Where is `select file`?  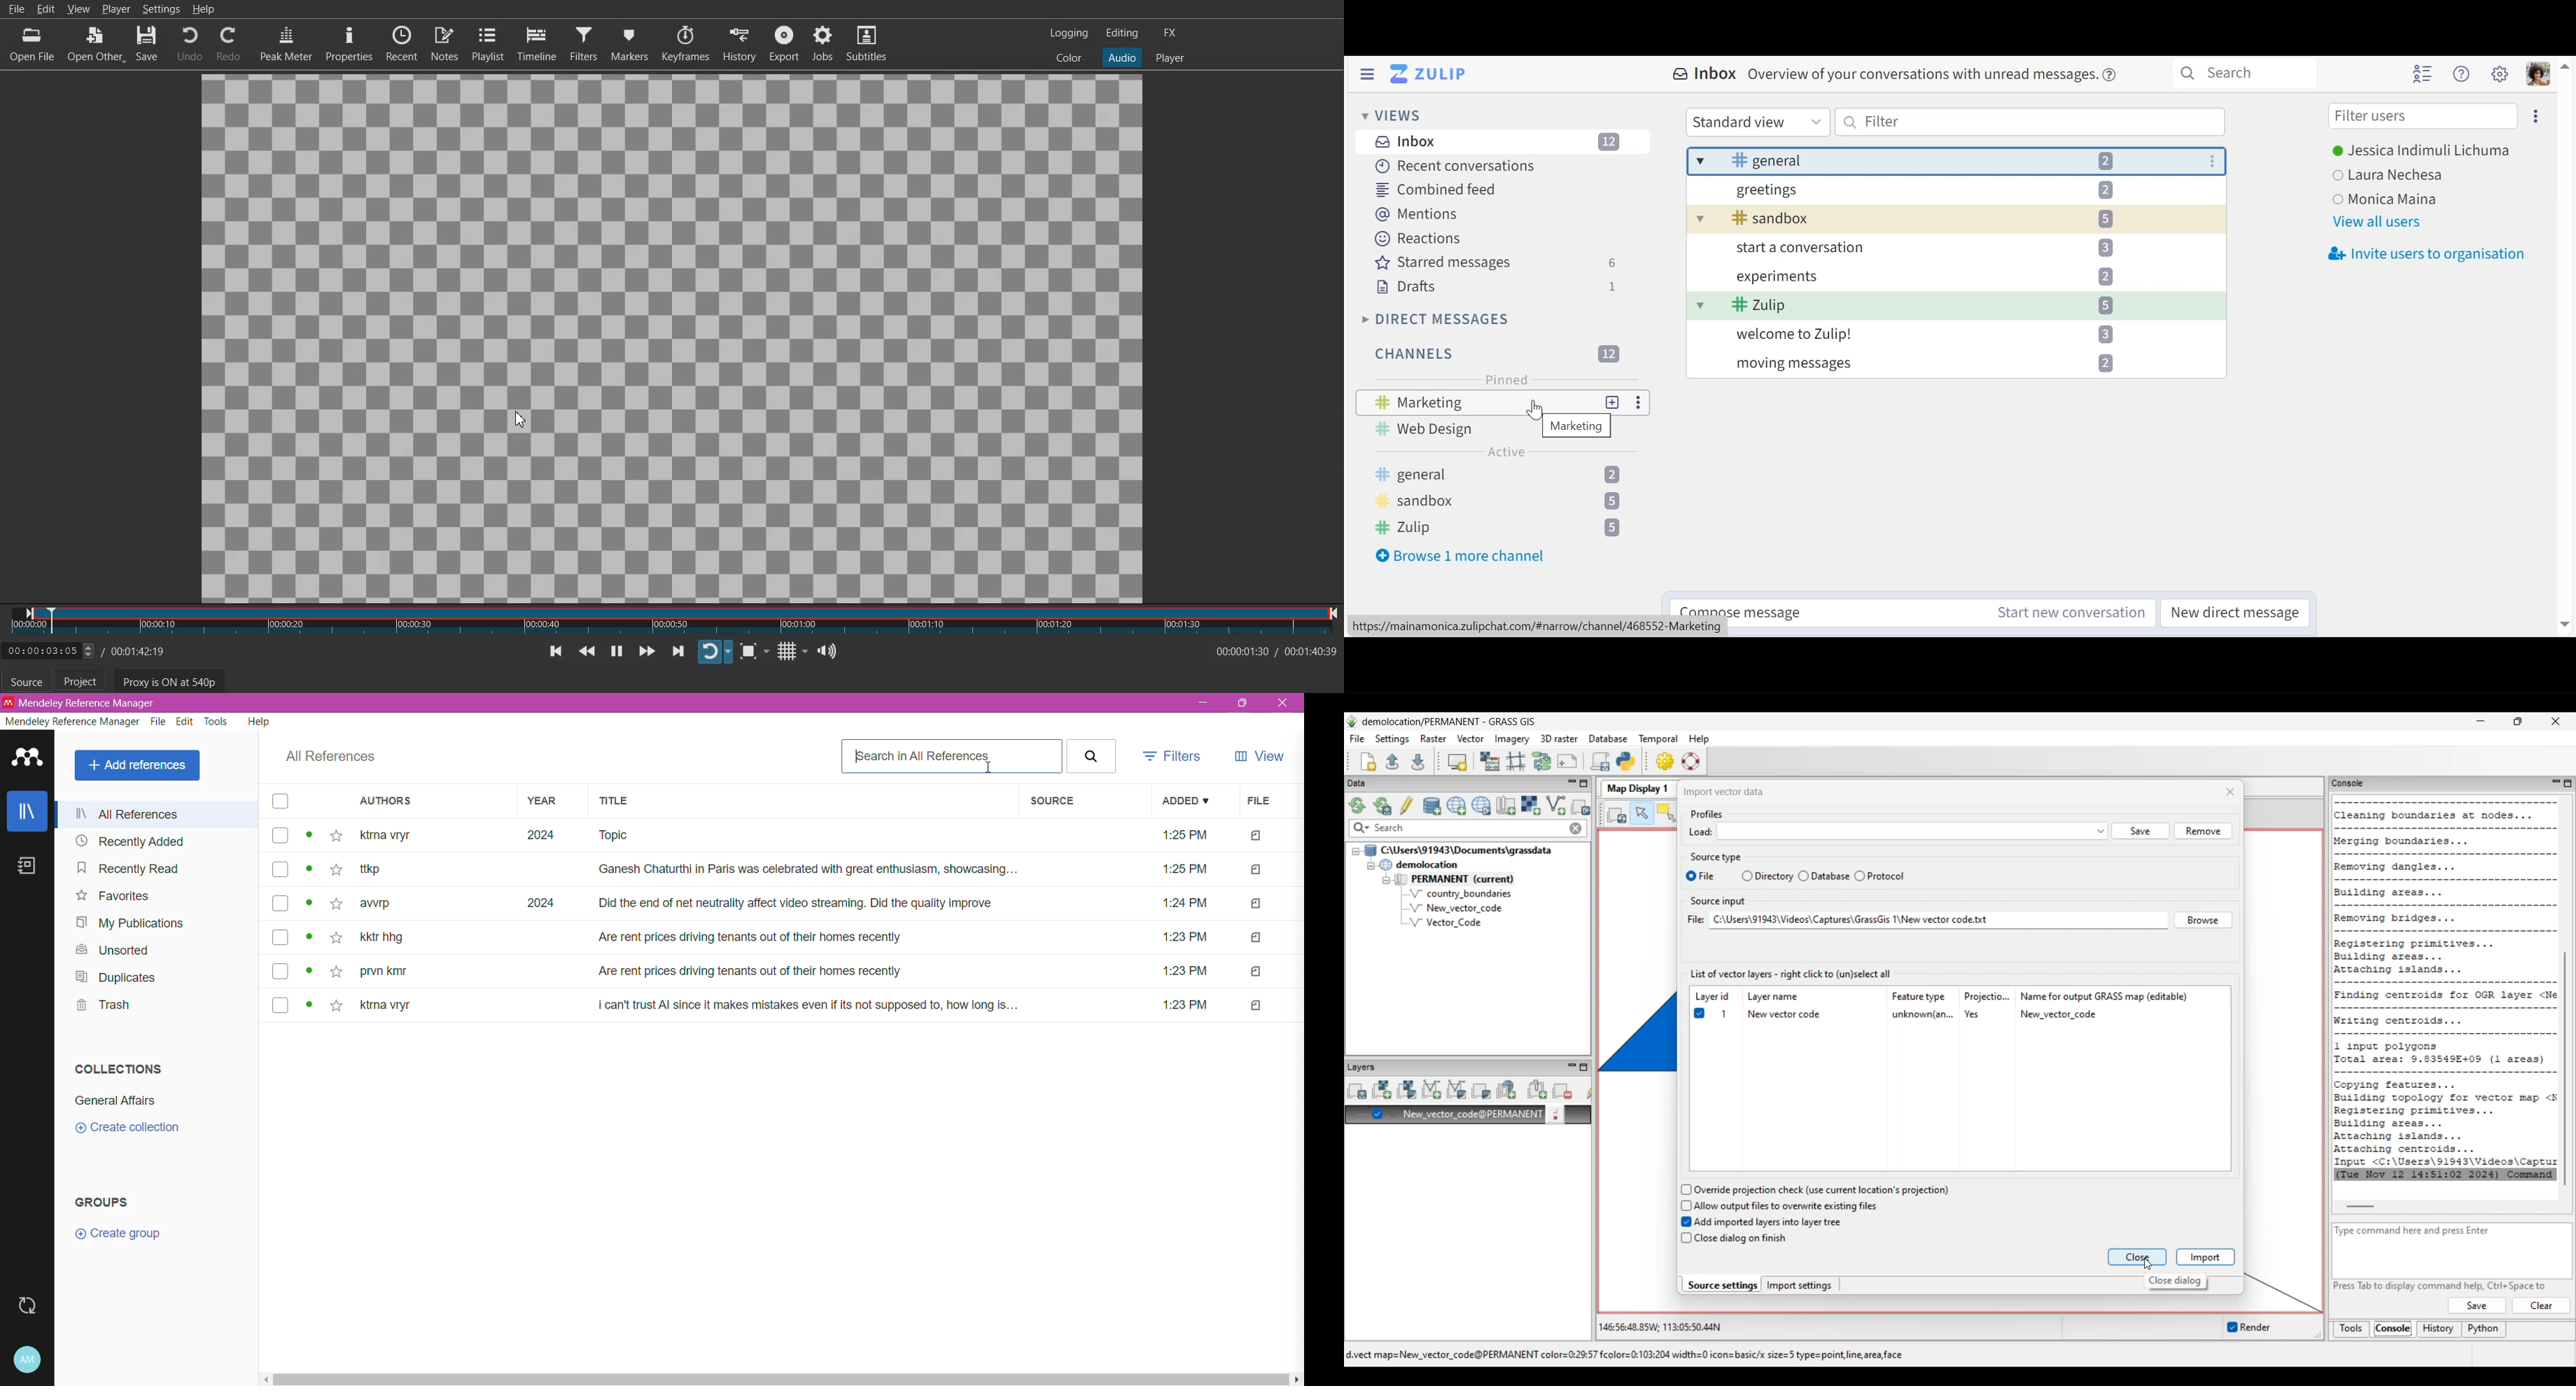 select file is located at coordinates (278, 871).